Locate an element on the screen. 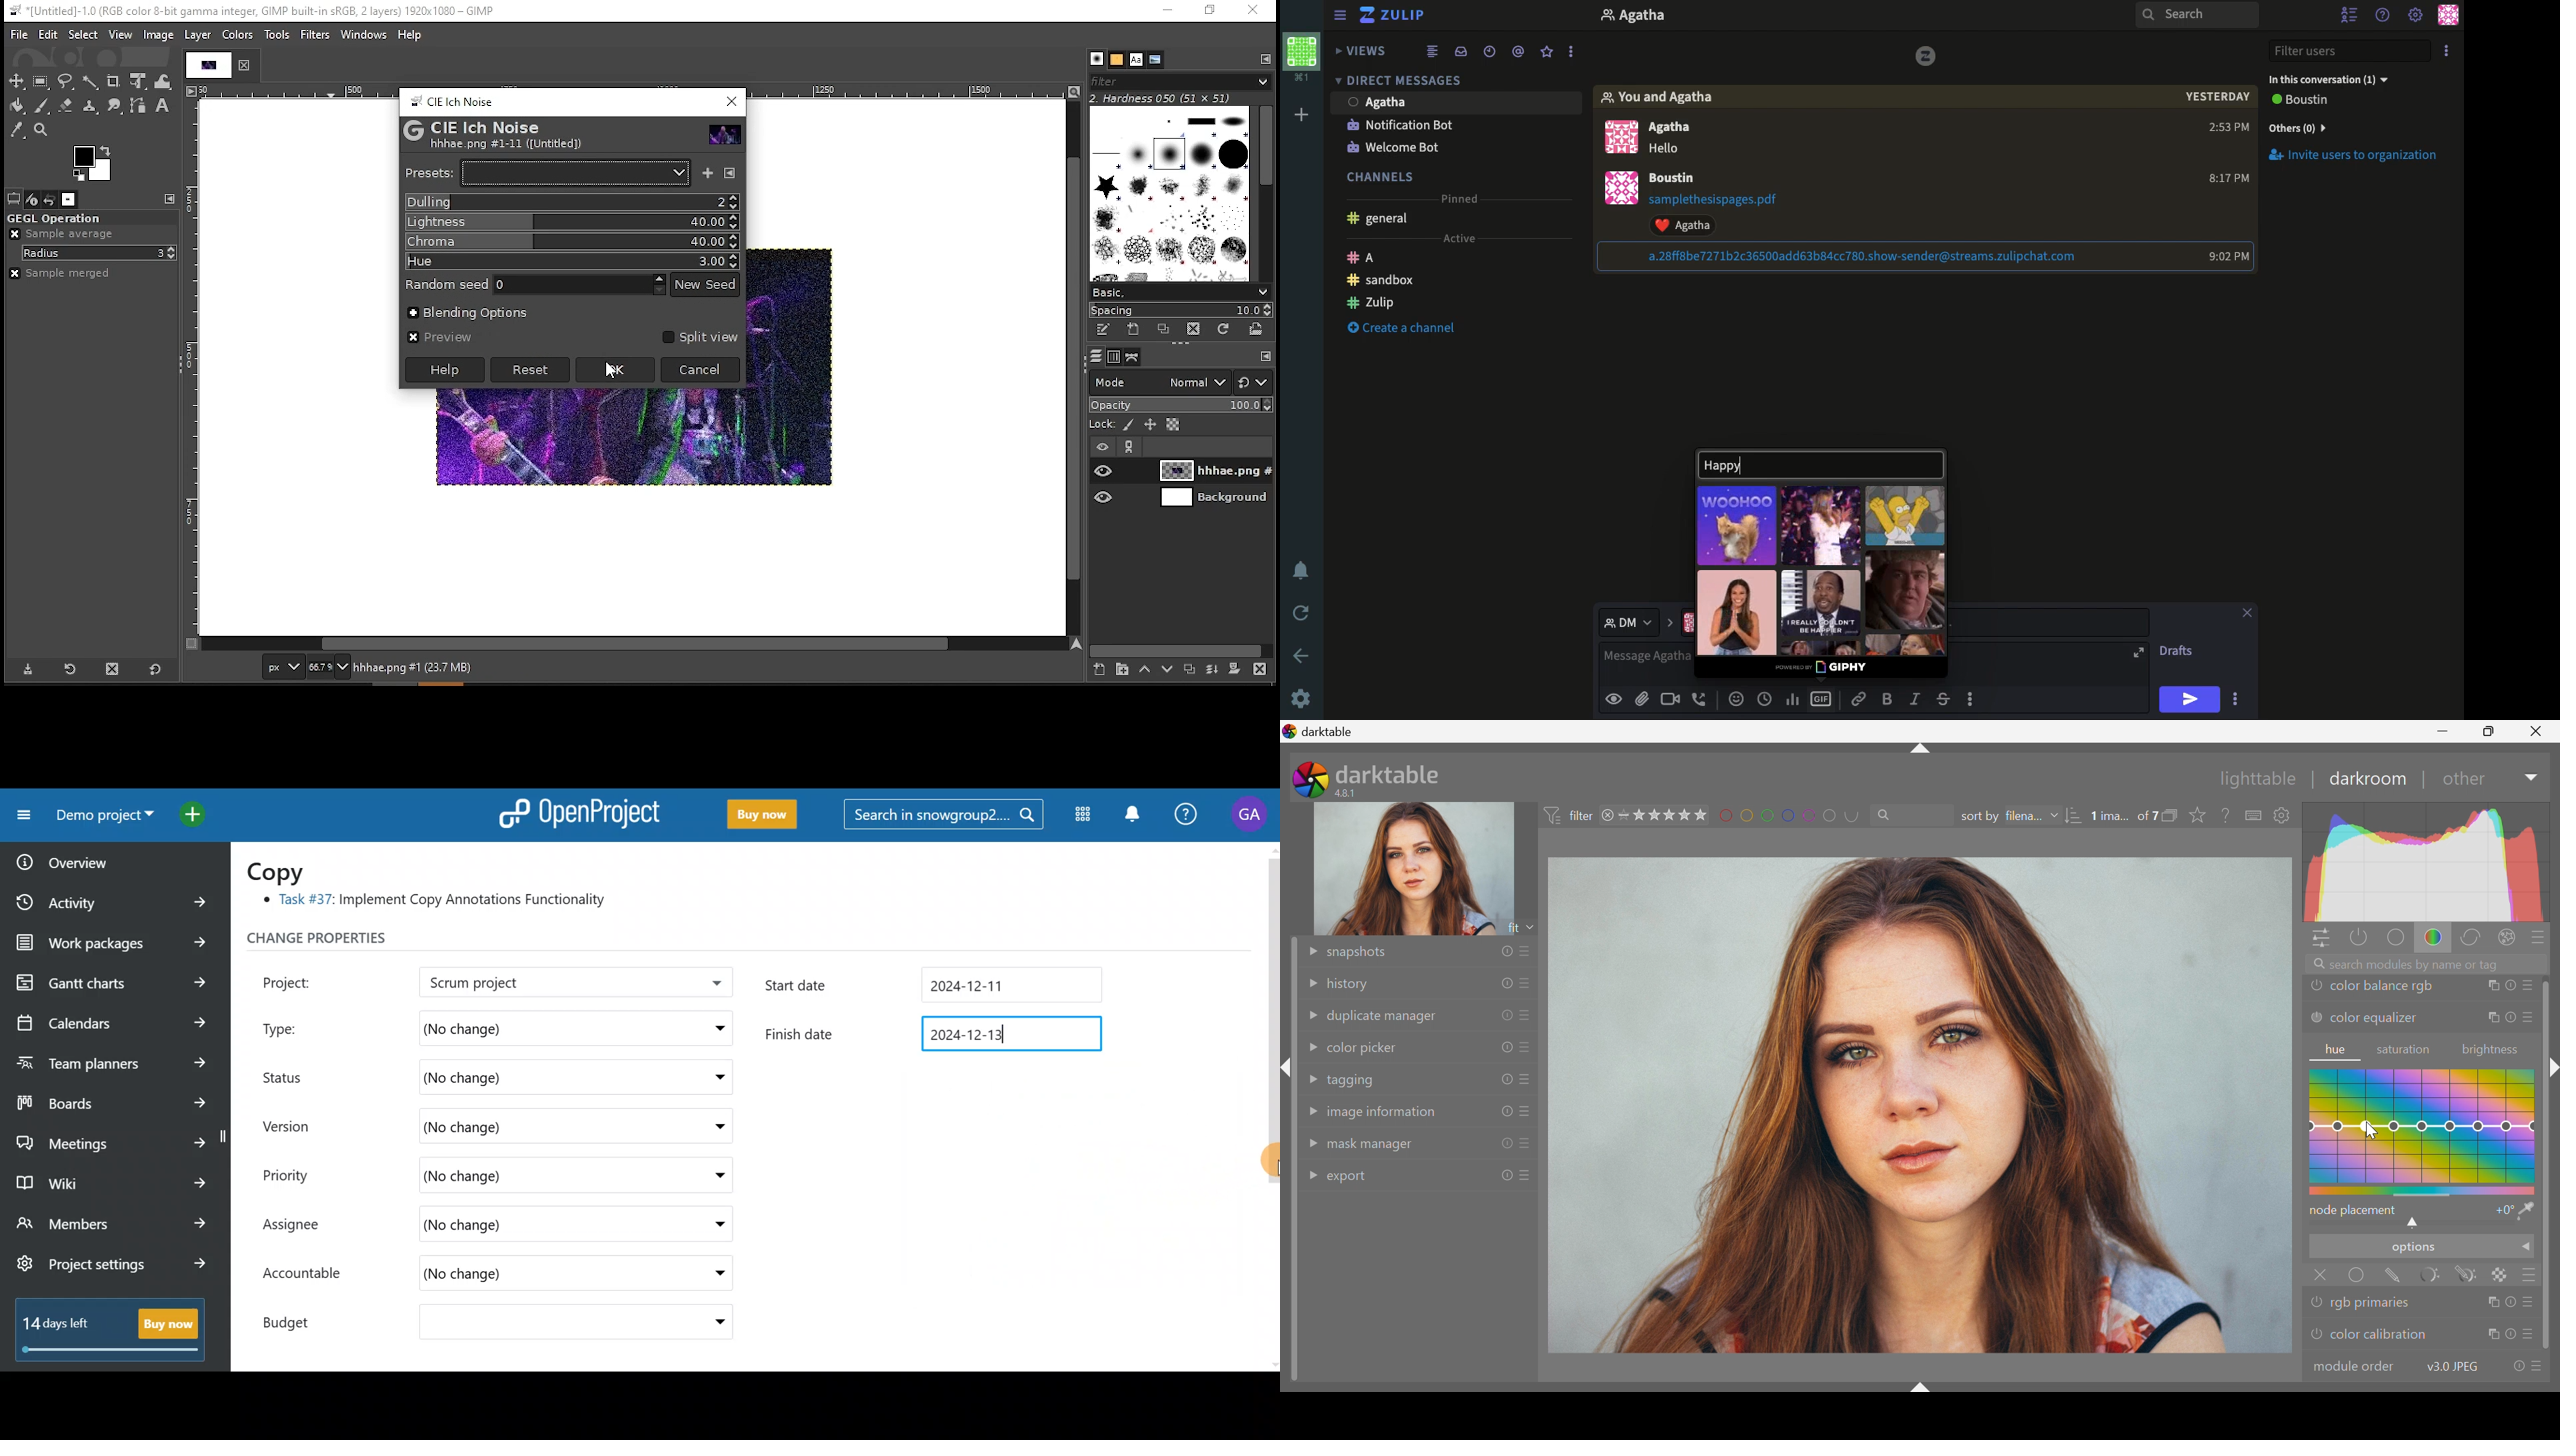  edit this brush is located at coordinates (1107, 332).